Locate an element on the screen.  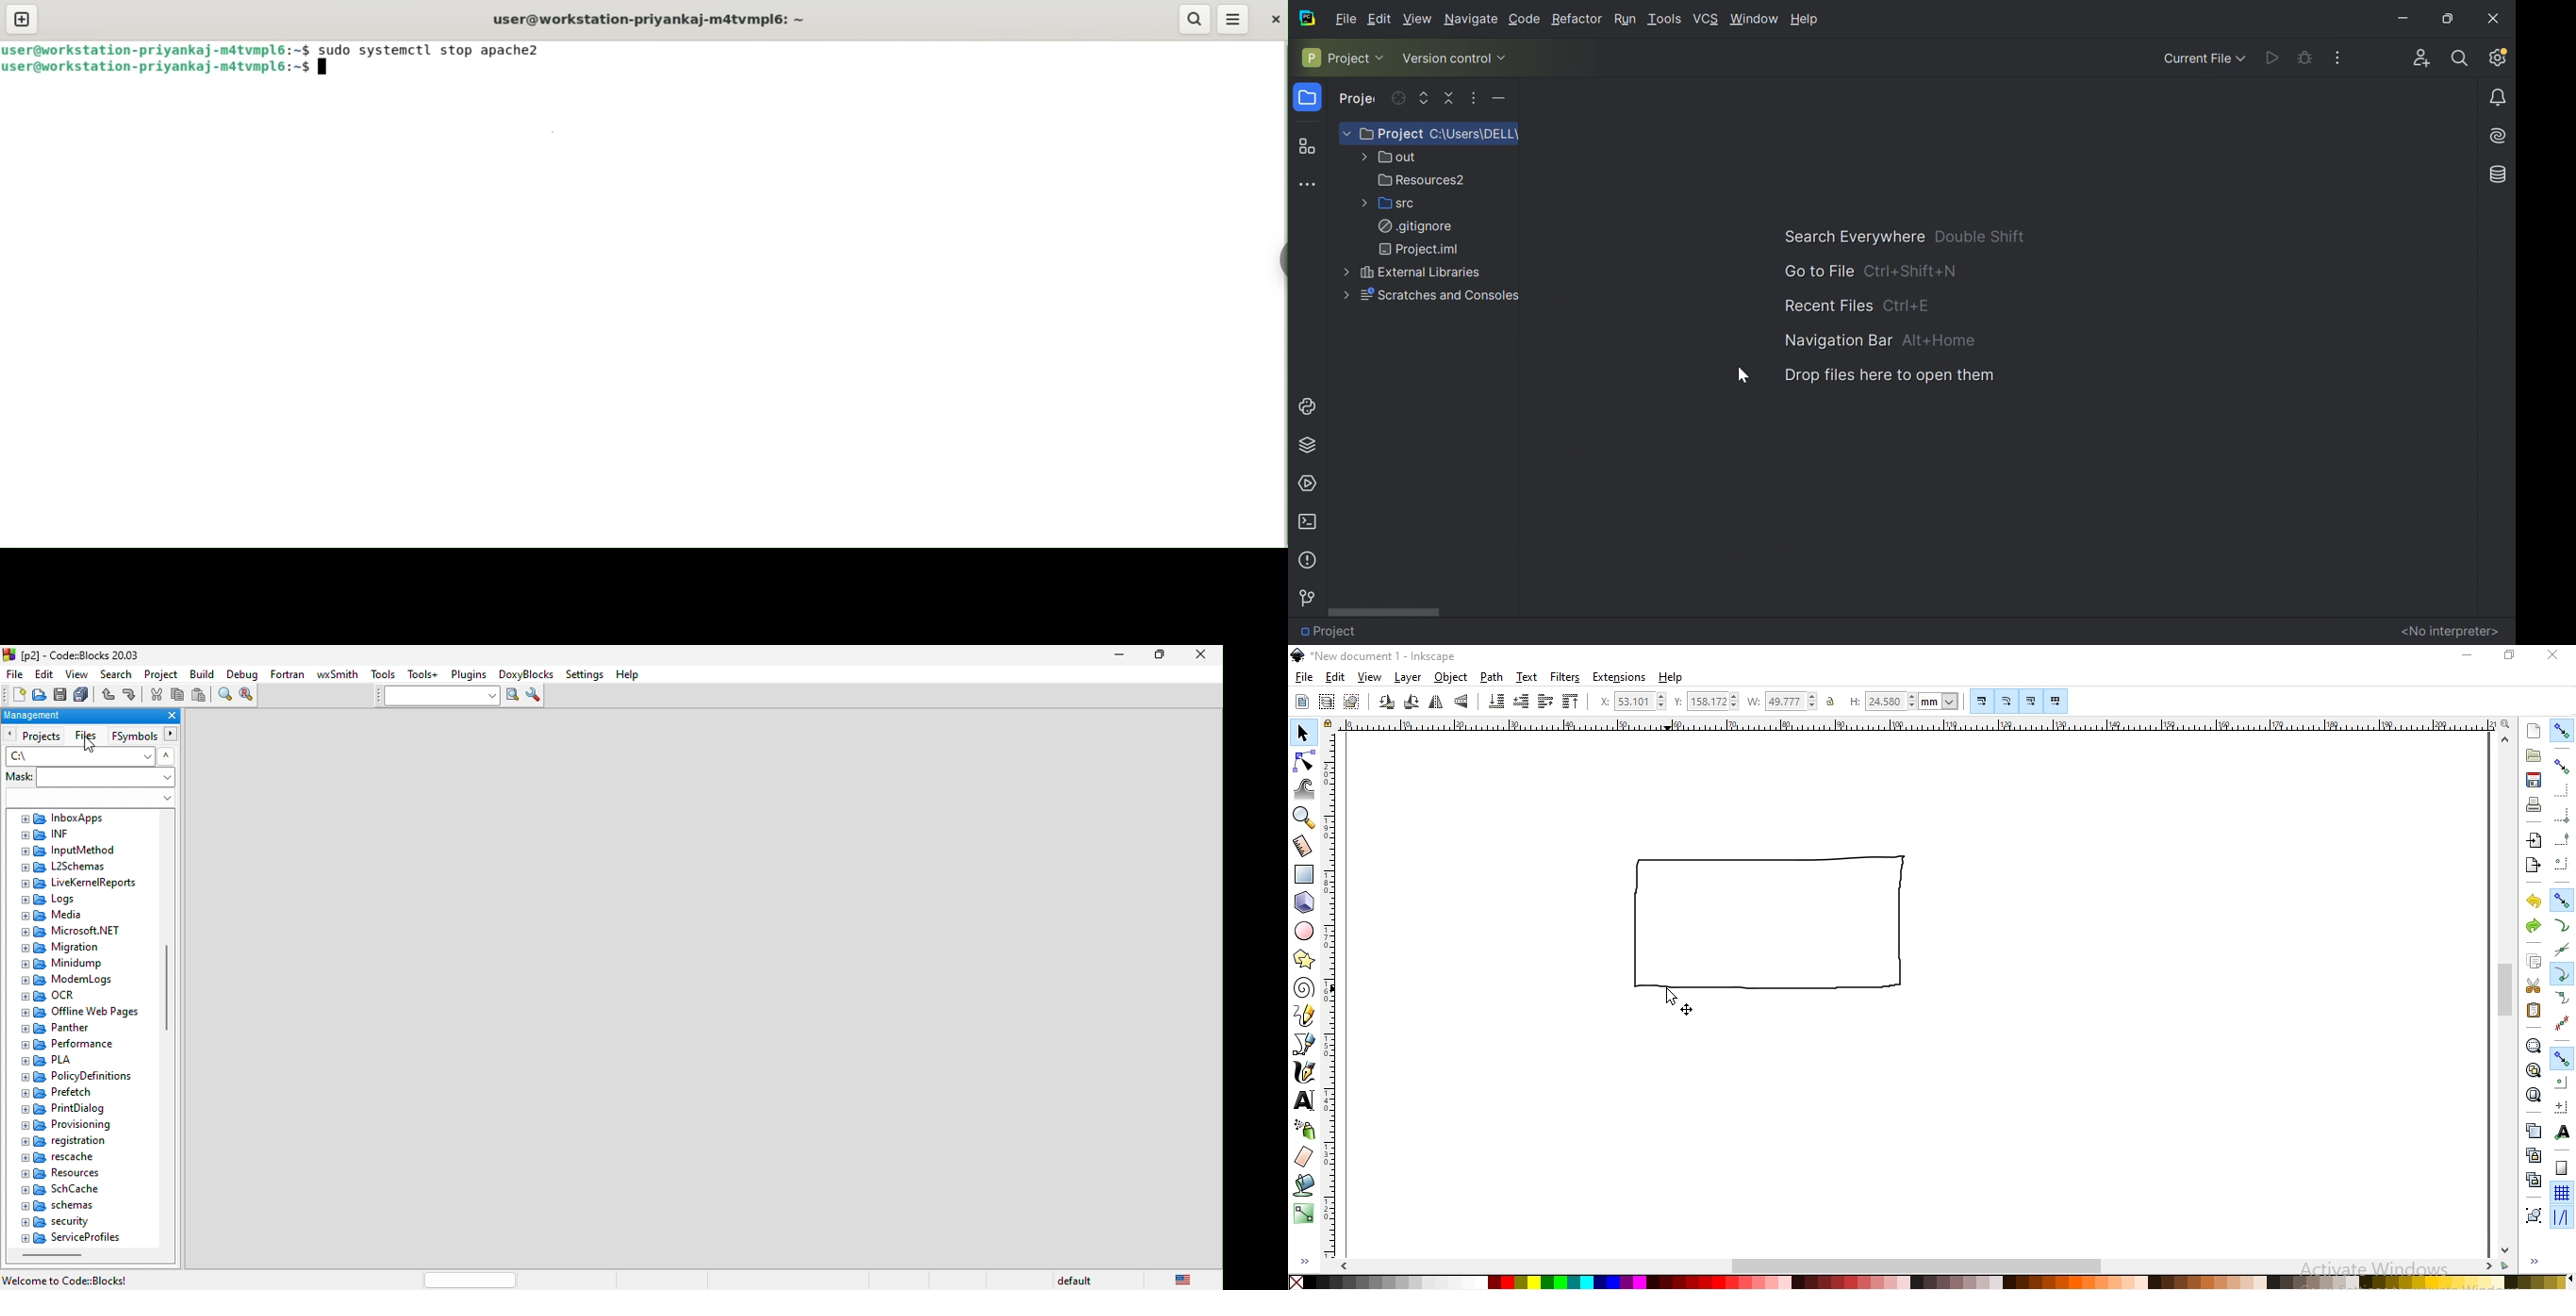
find is located at coordinates (224, 696).